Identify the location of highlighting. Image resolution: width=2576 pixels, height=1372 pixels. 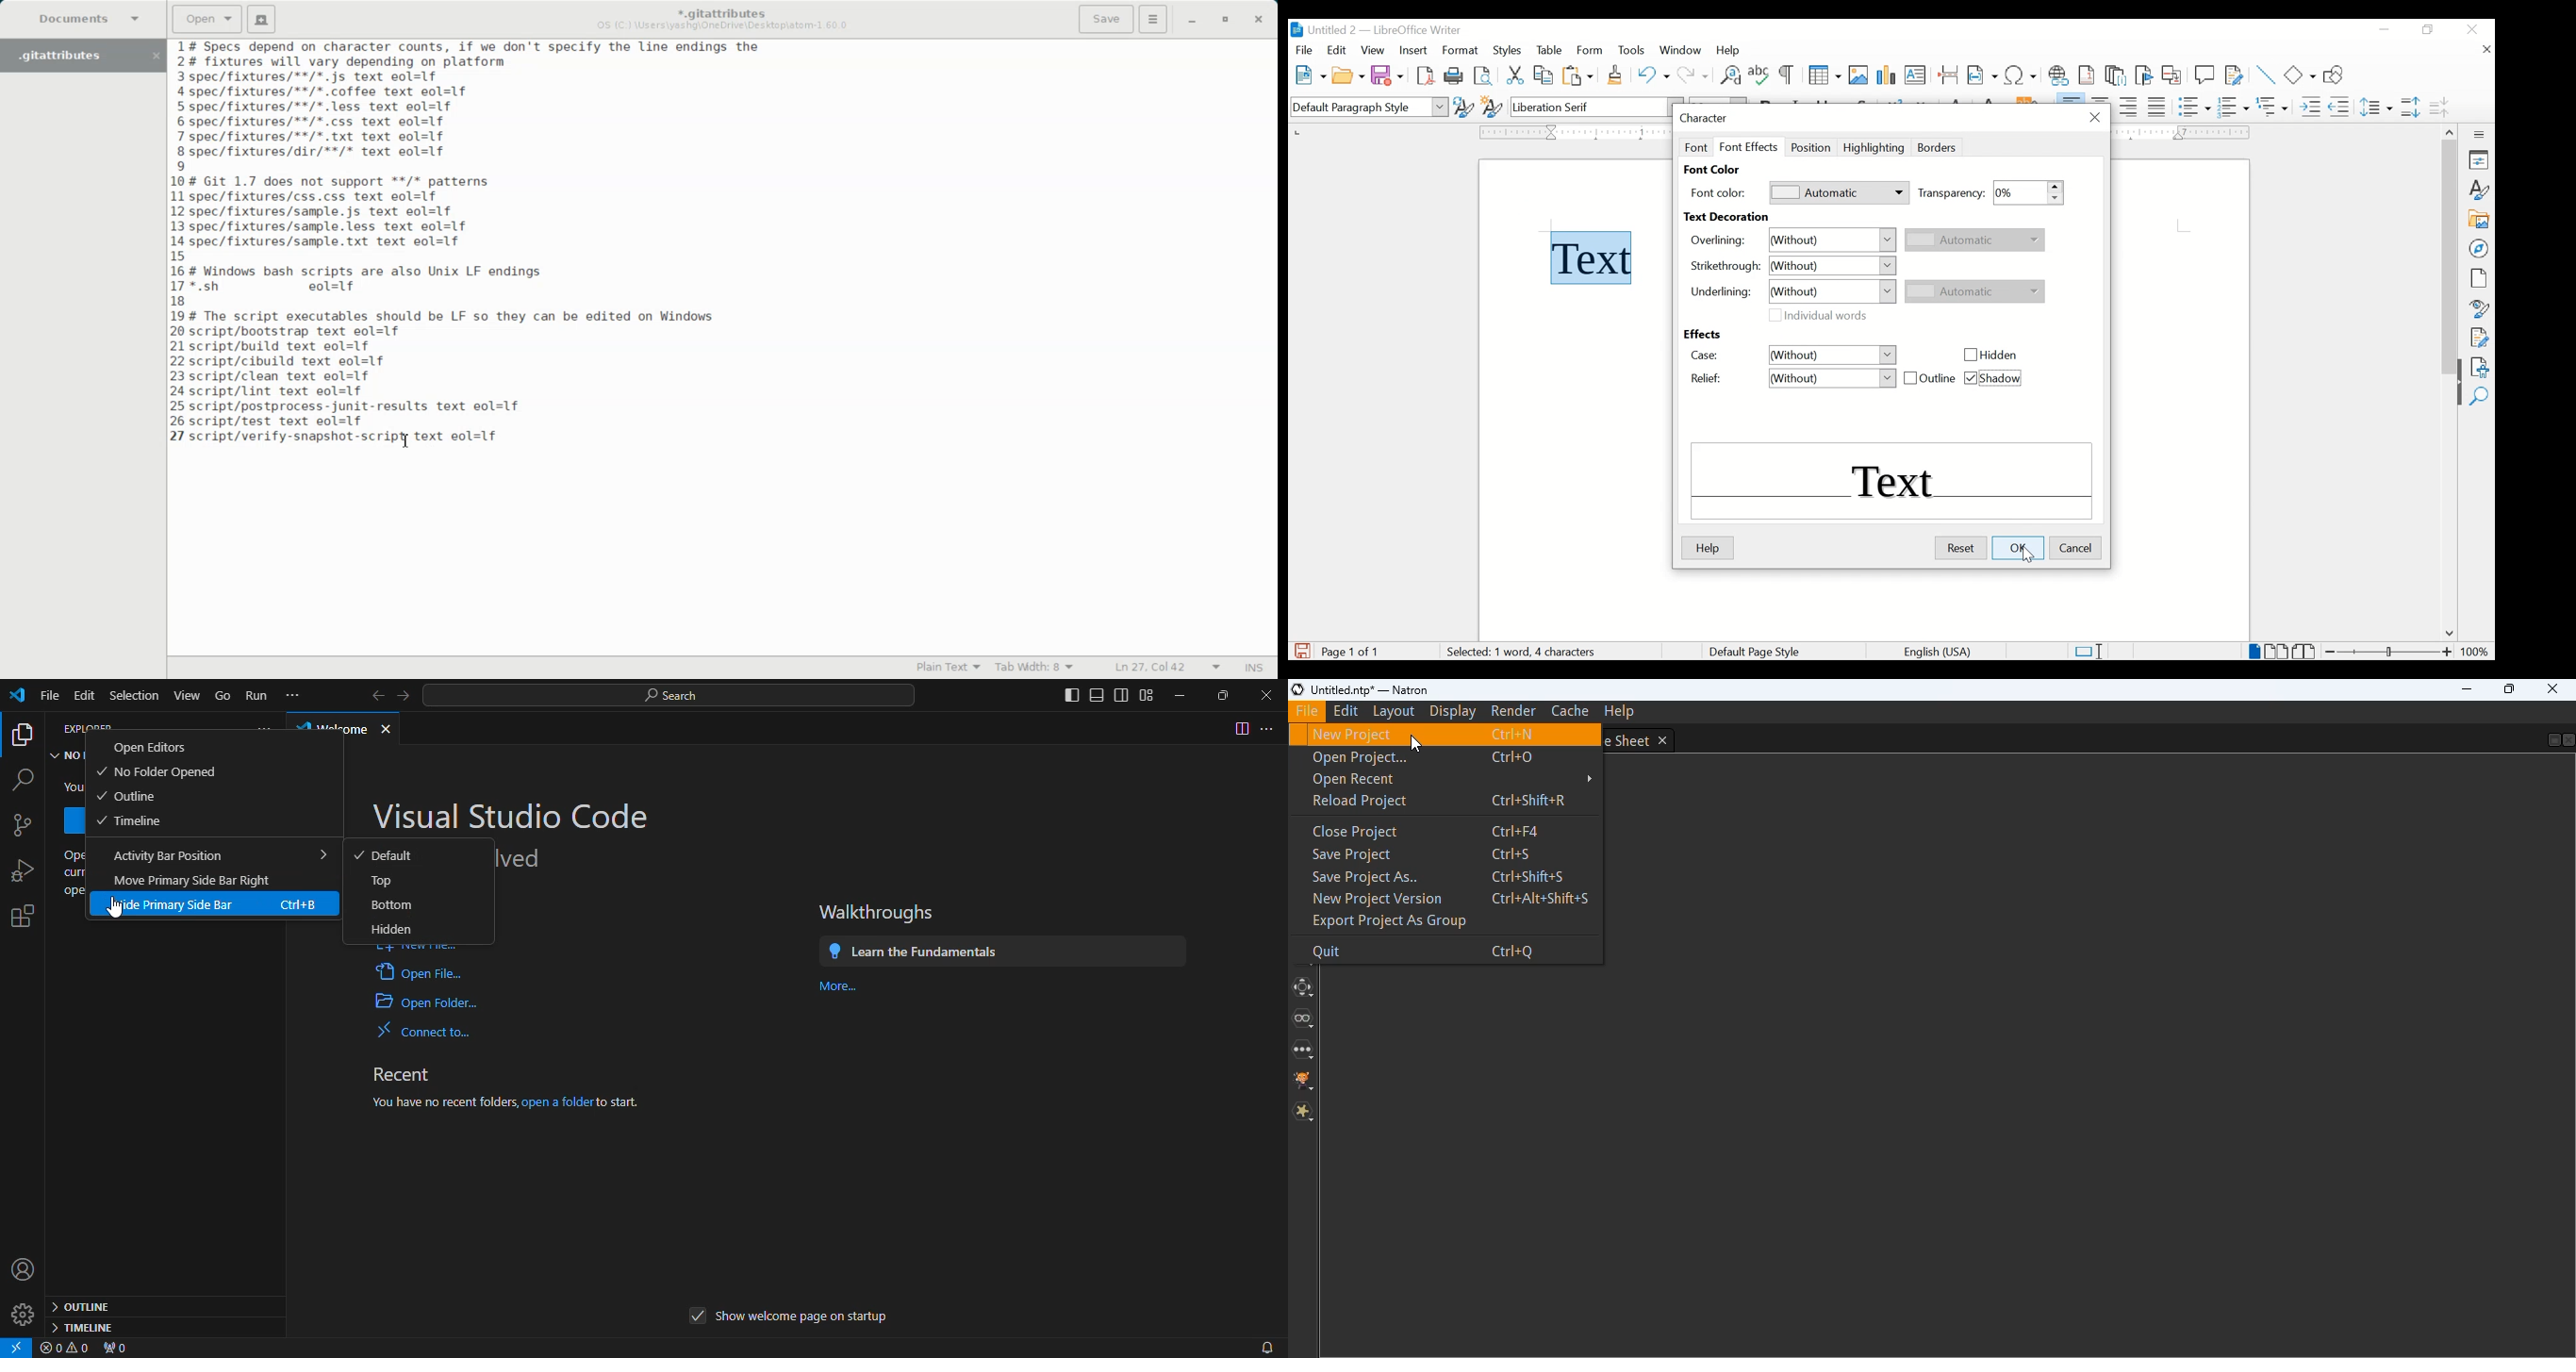
(1874, 148).